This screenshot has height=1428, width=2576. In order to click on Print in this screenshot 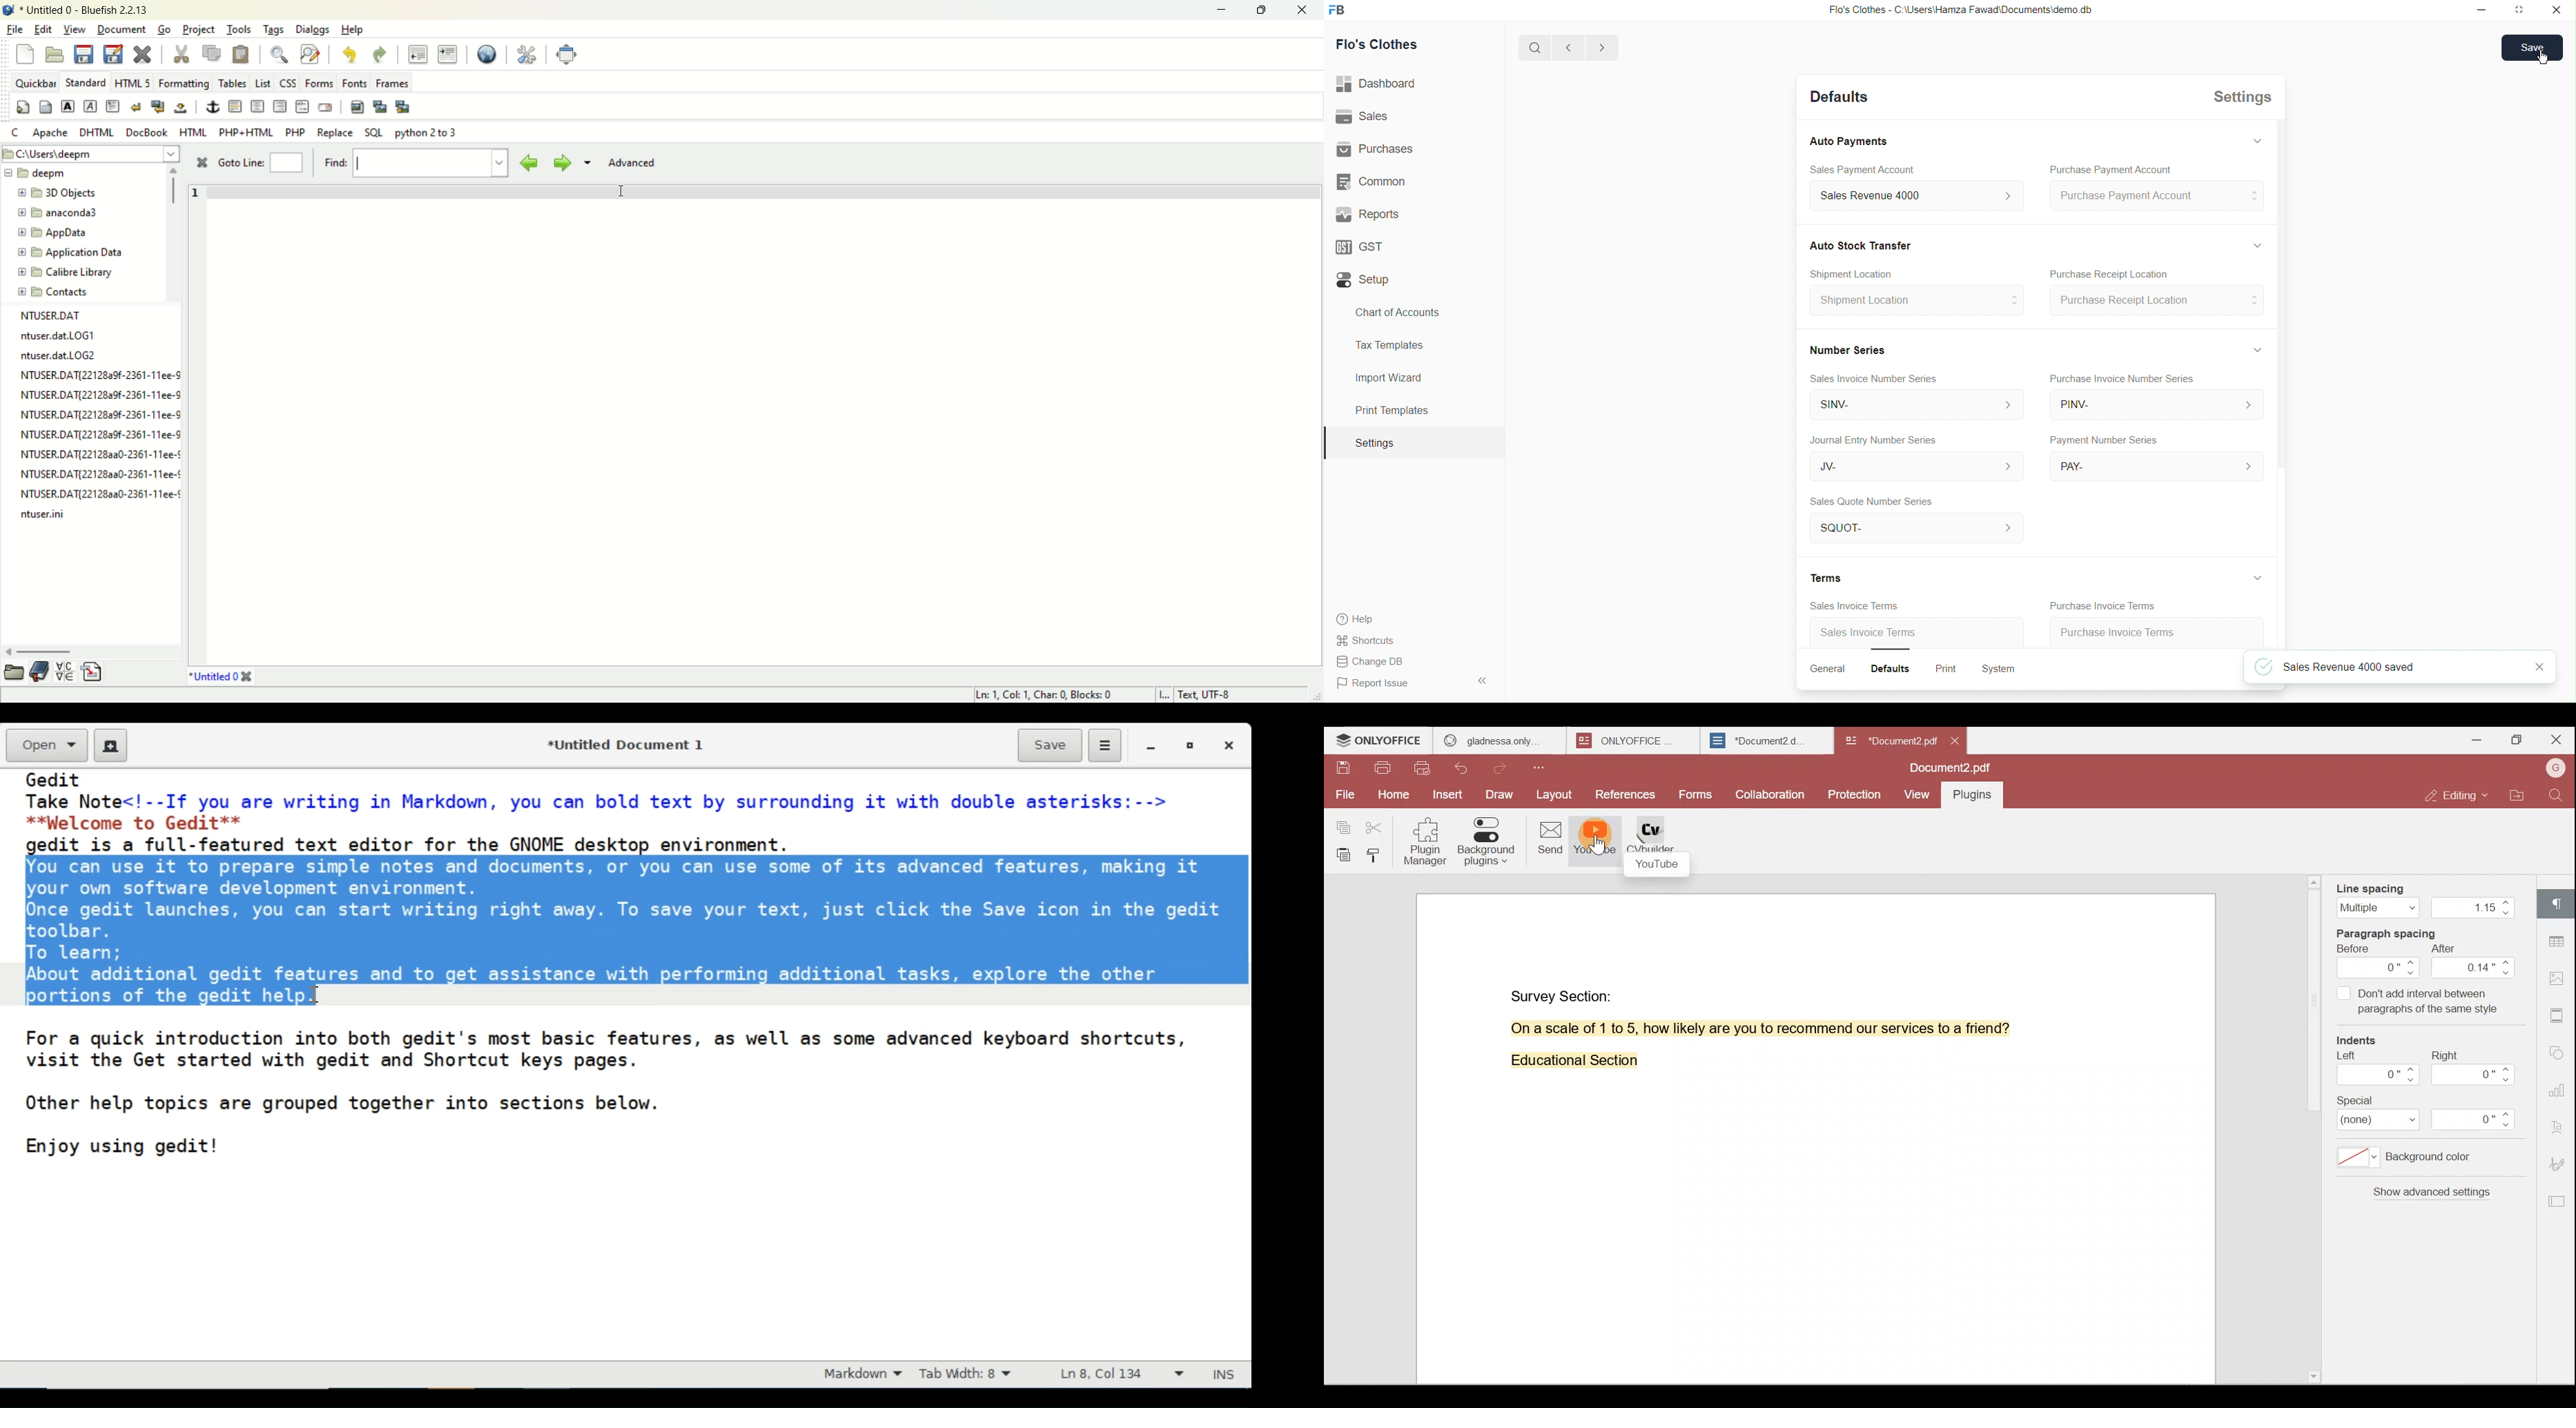, I will do `click(1946, 666)`.